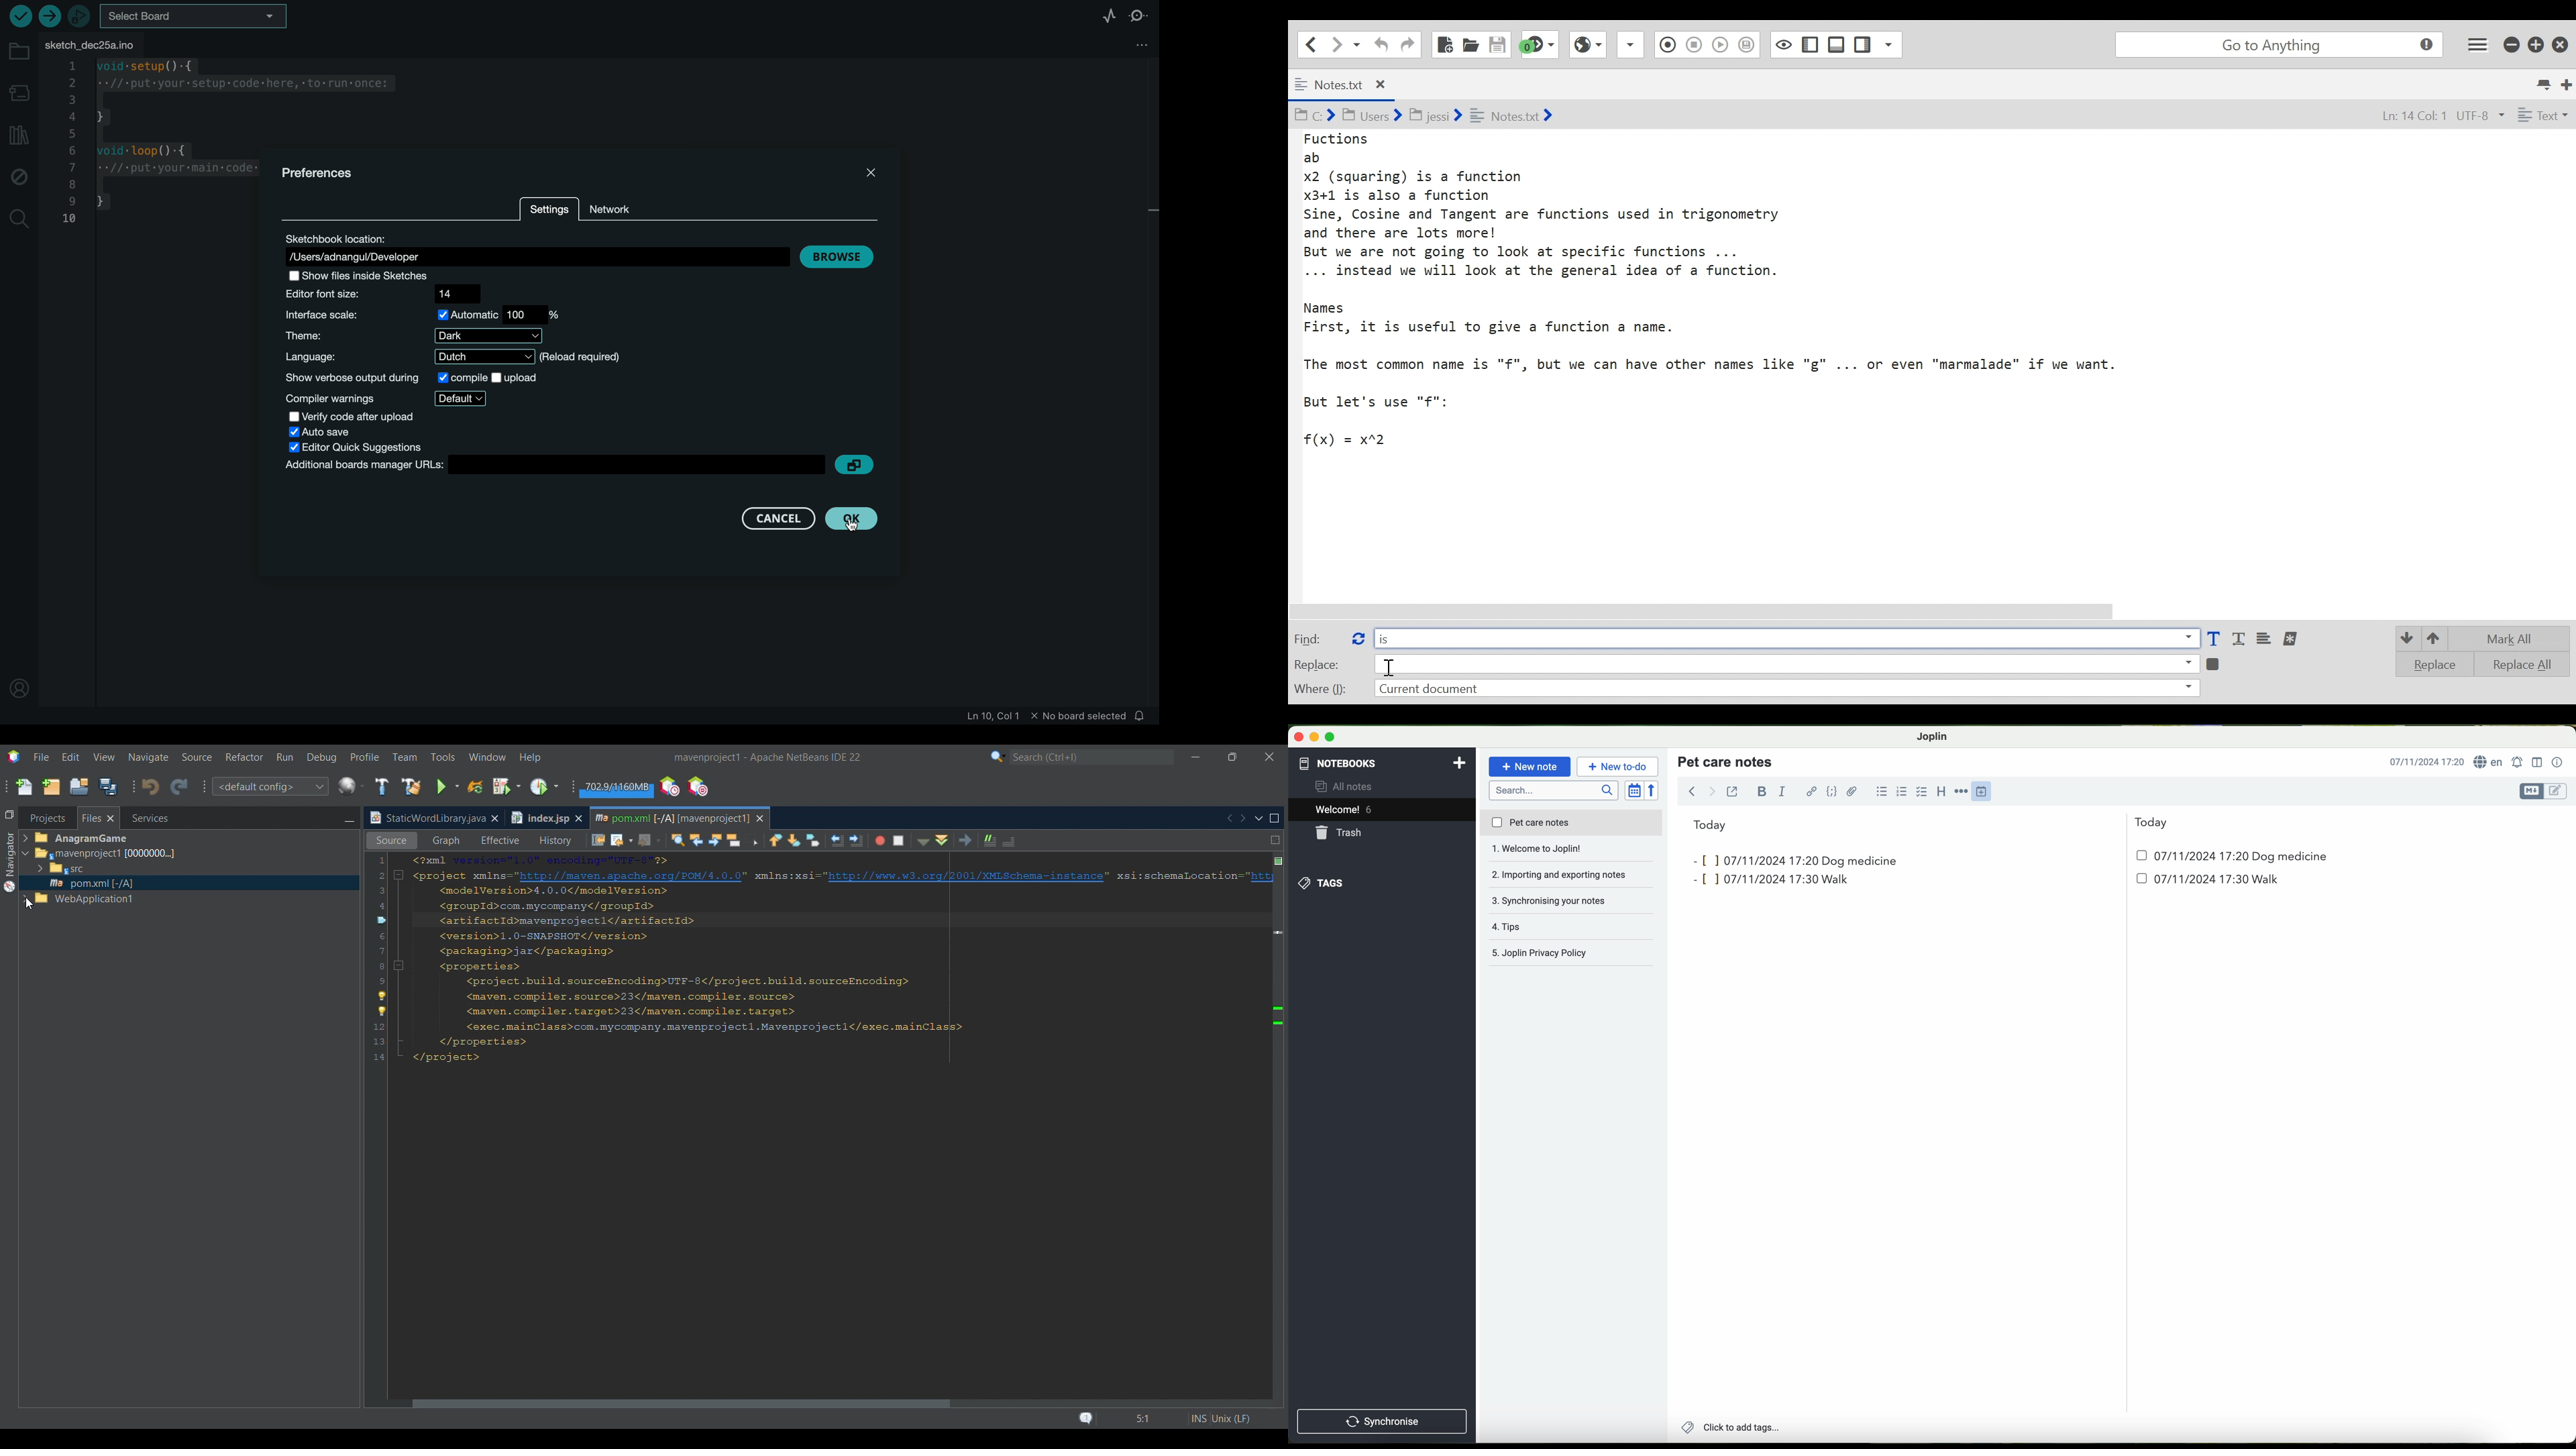 The width and height of the screenshot is (2576, 1456). Describe the element at coordinates (1901, 792) in the screenshot. I see `numbered list` at that location.